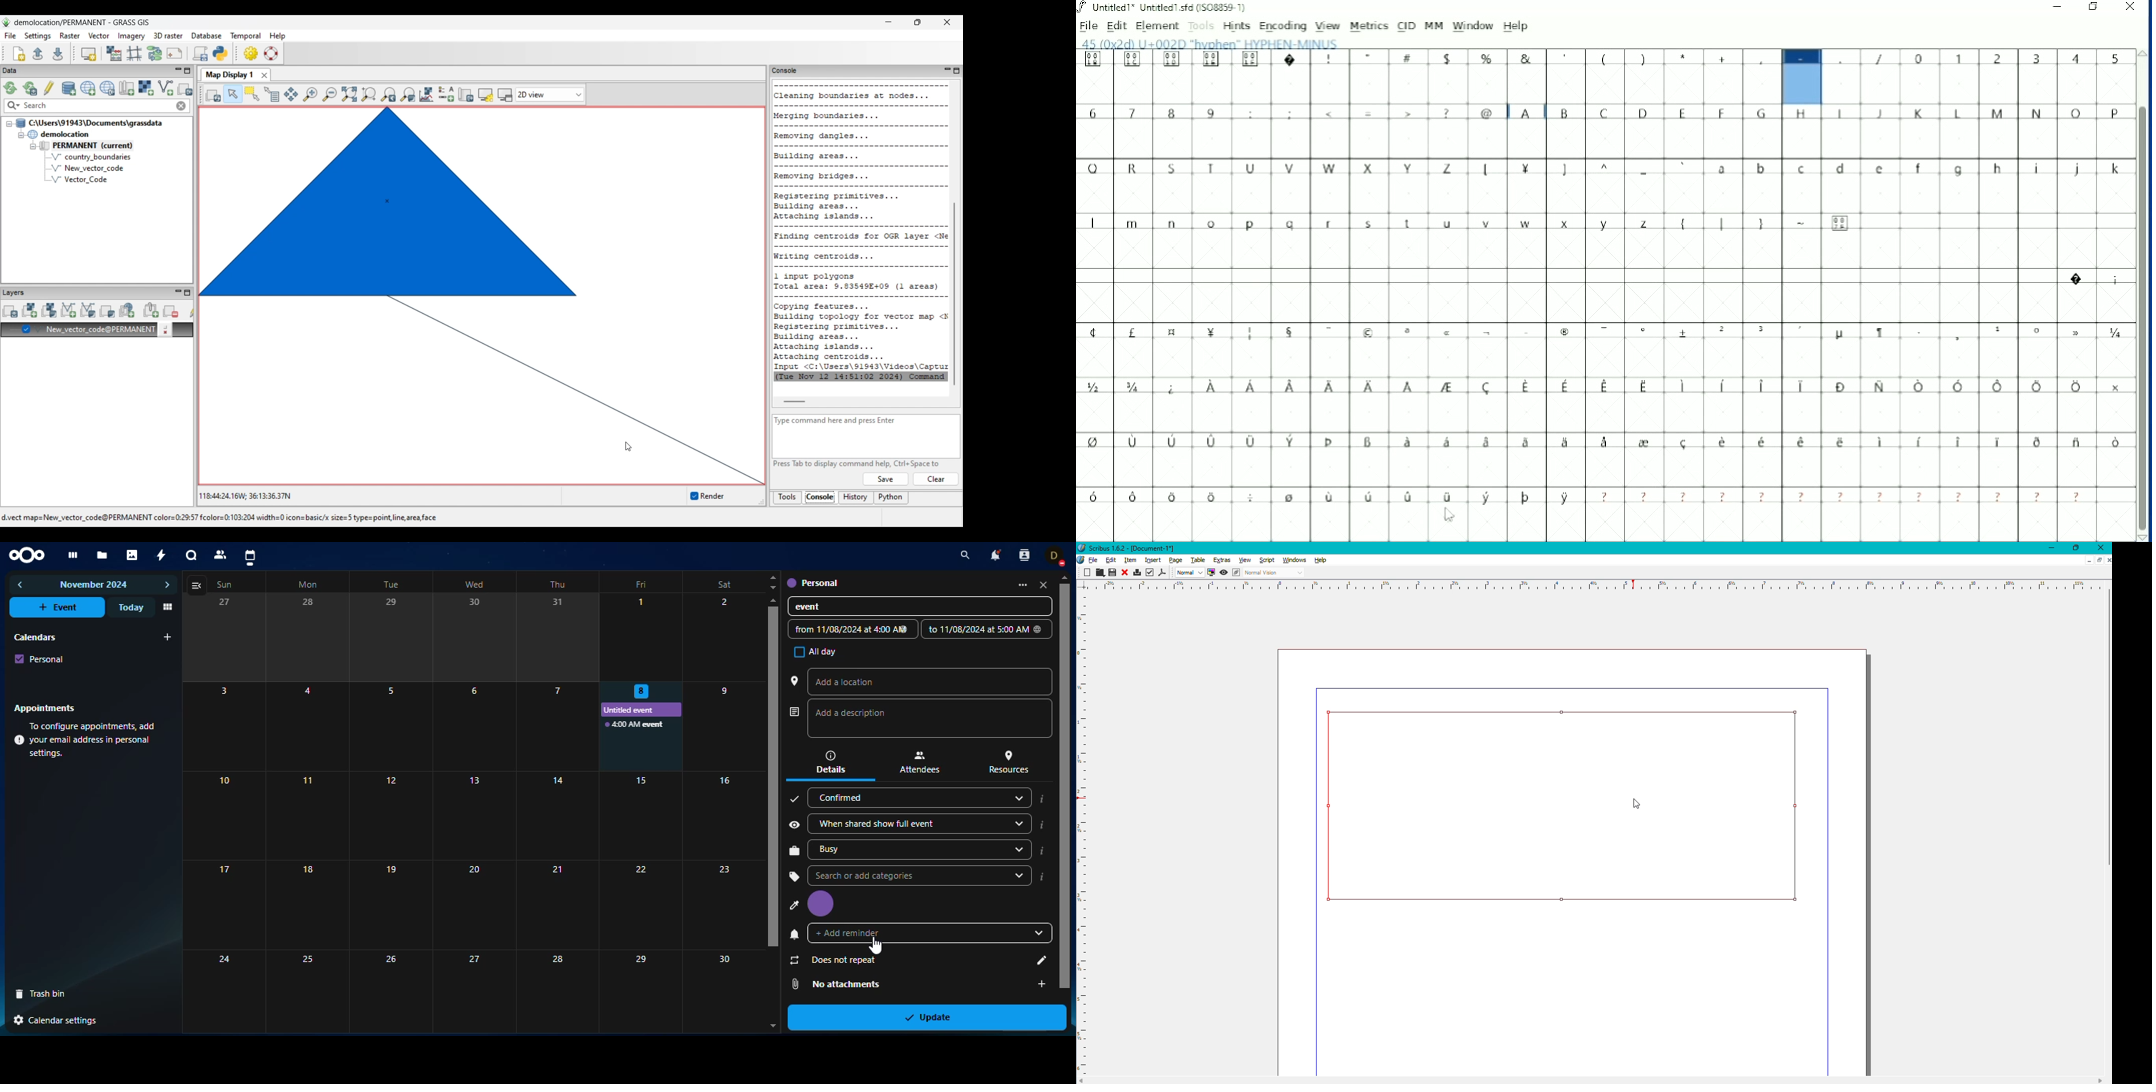 The image size is (2156, 1092). What do you see at coordinates (794, 824) in the screenshot?
I see `share` at bounding box center [794, 824].